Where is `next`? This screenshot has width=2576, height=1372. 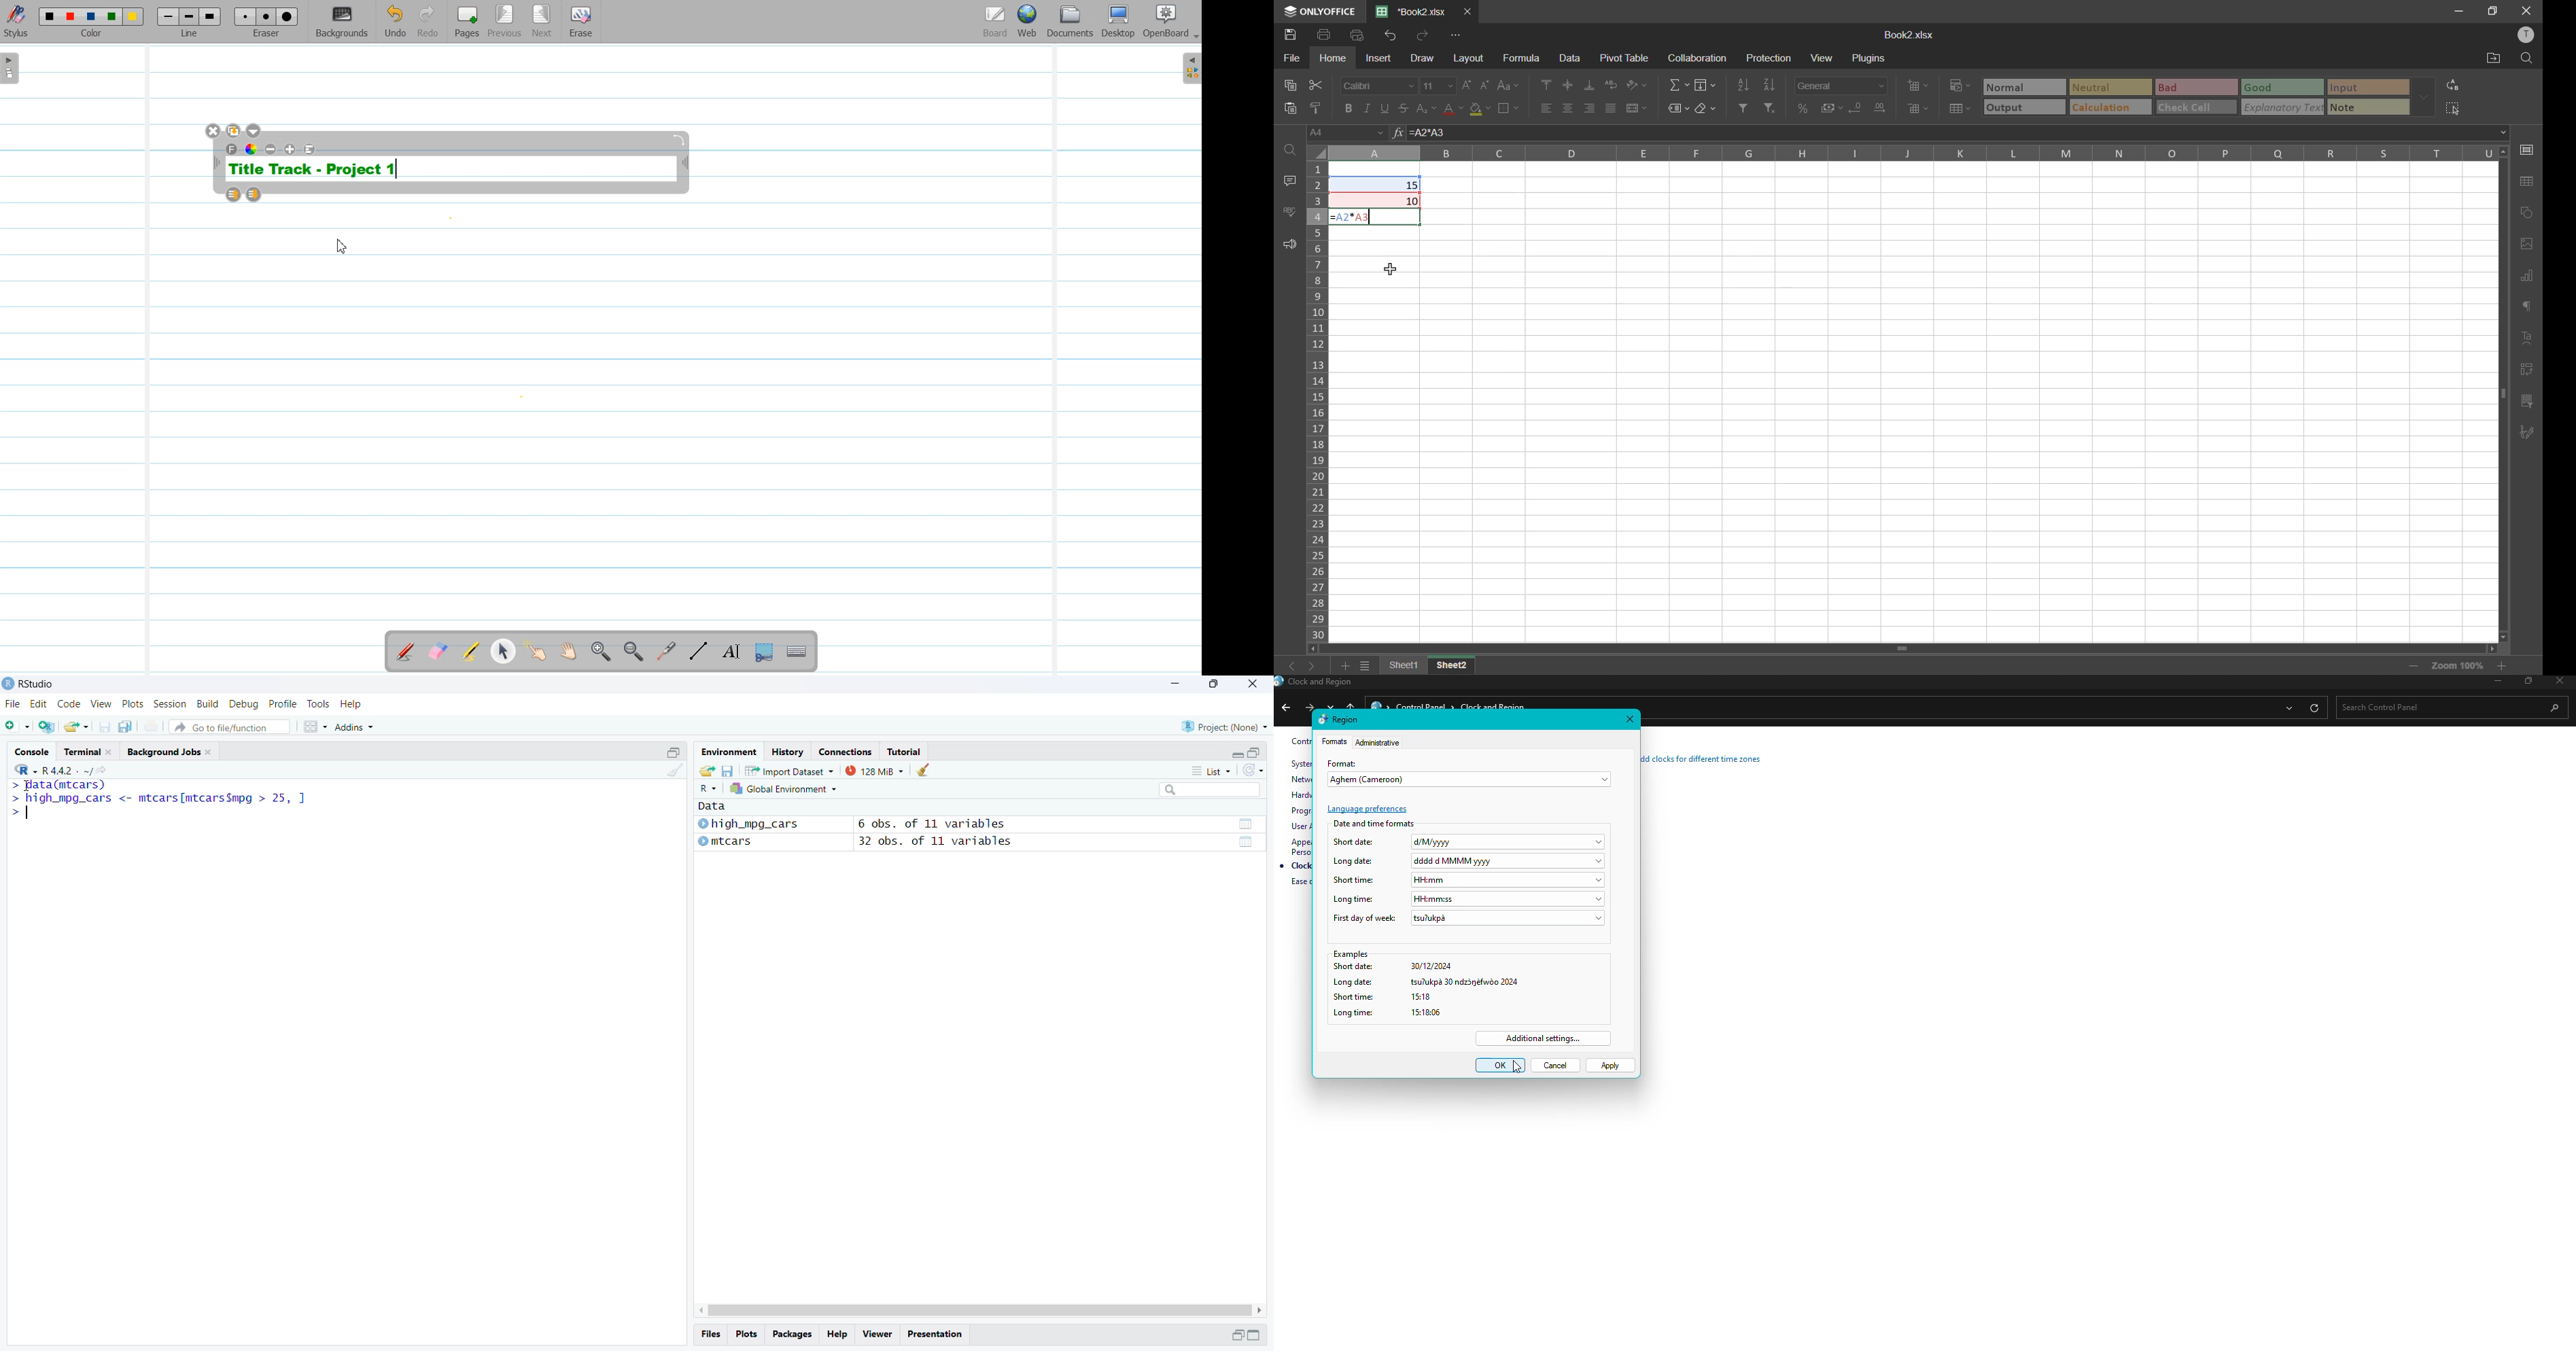 next is located at coordinates (1308, 706).